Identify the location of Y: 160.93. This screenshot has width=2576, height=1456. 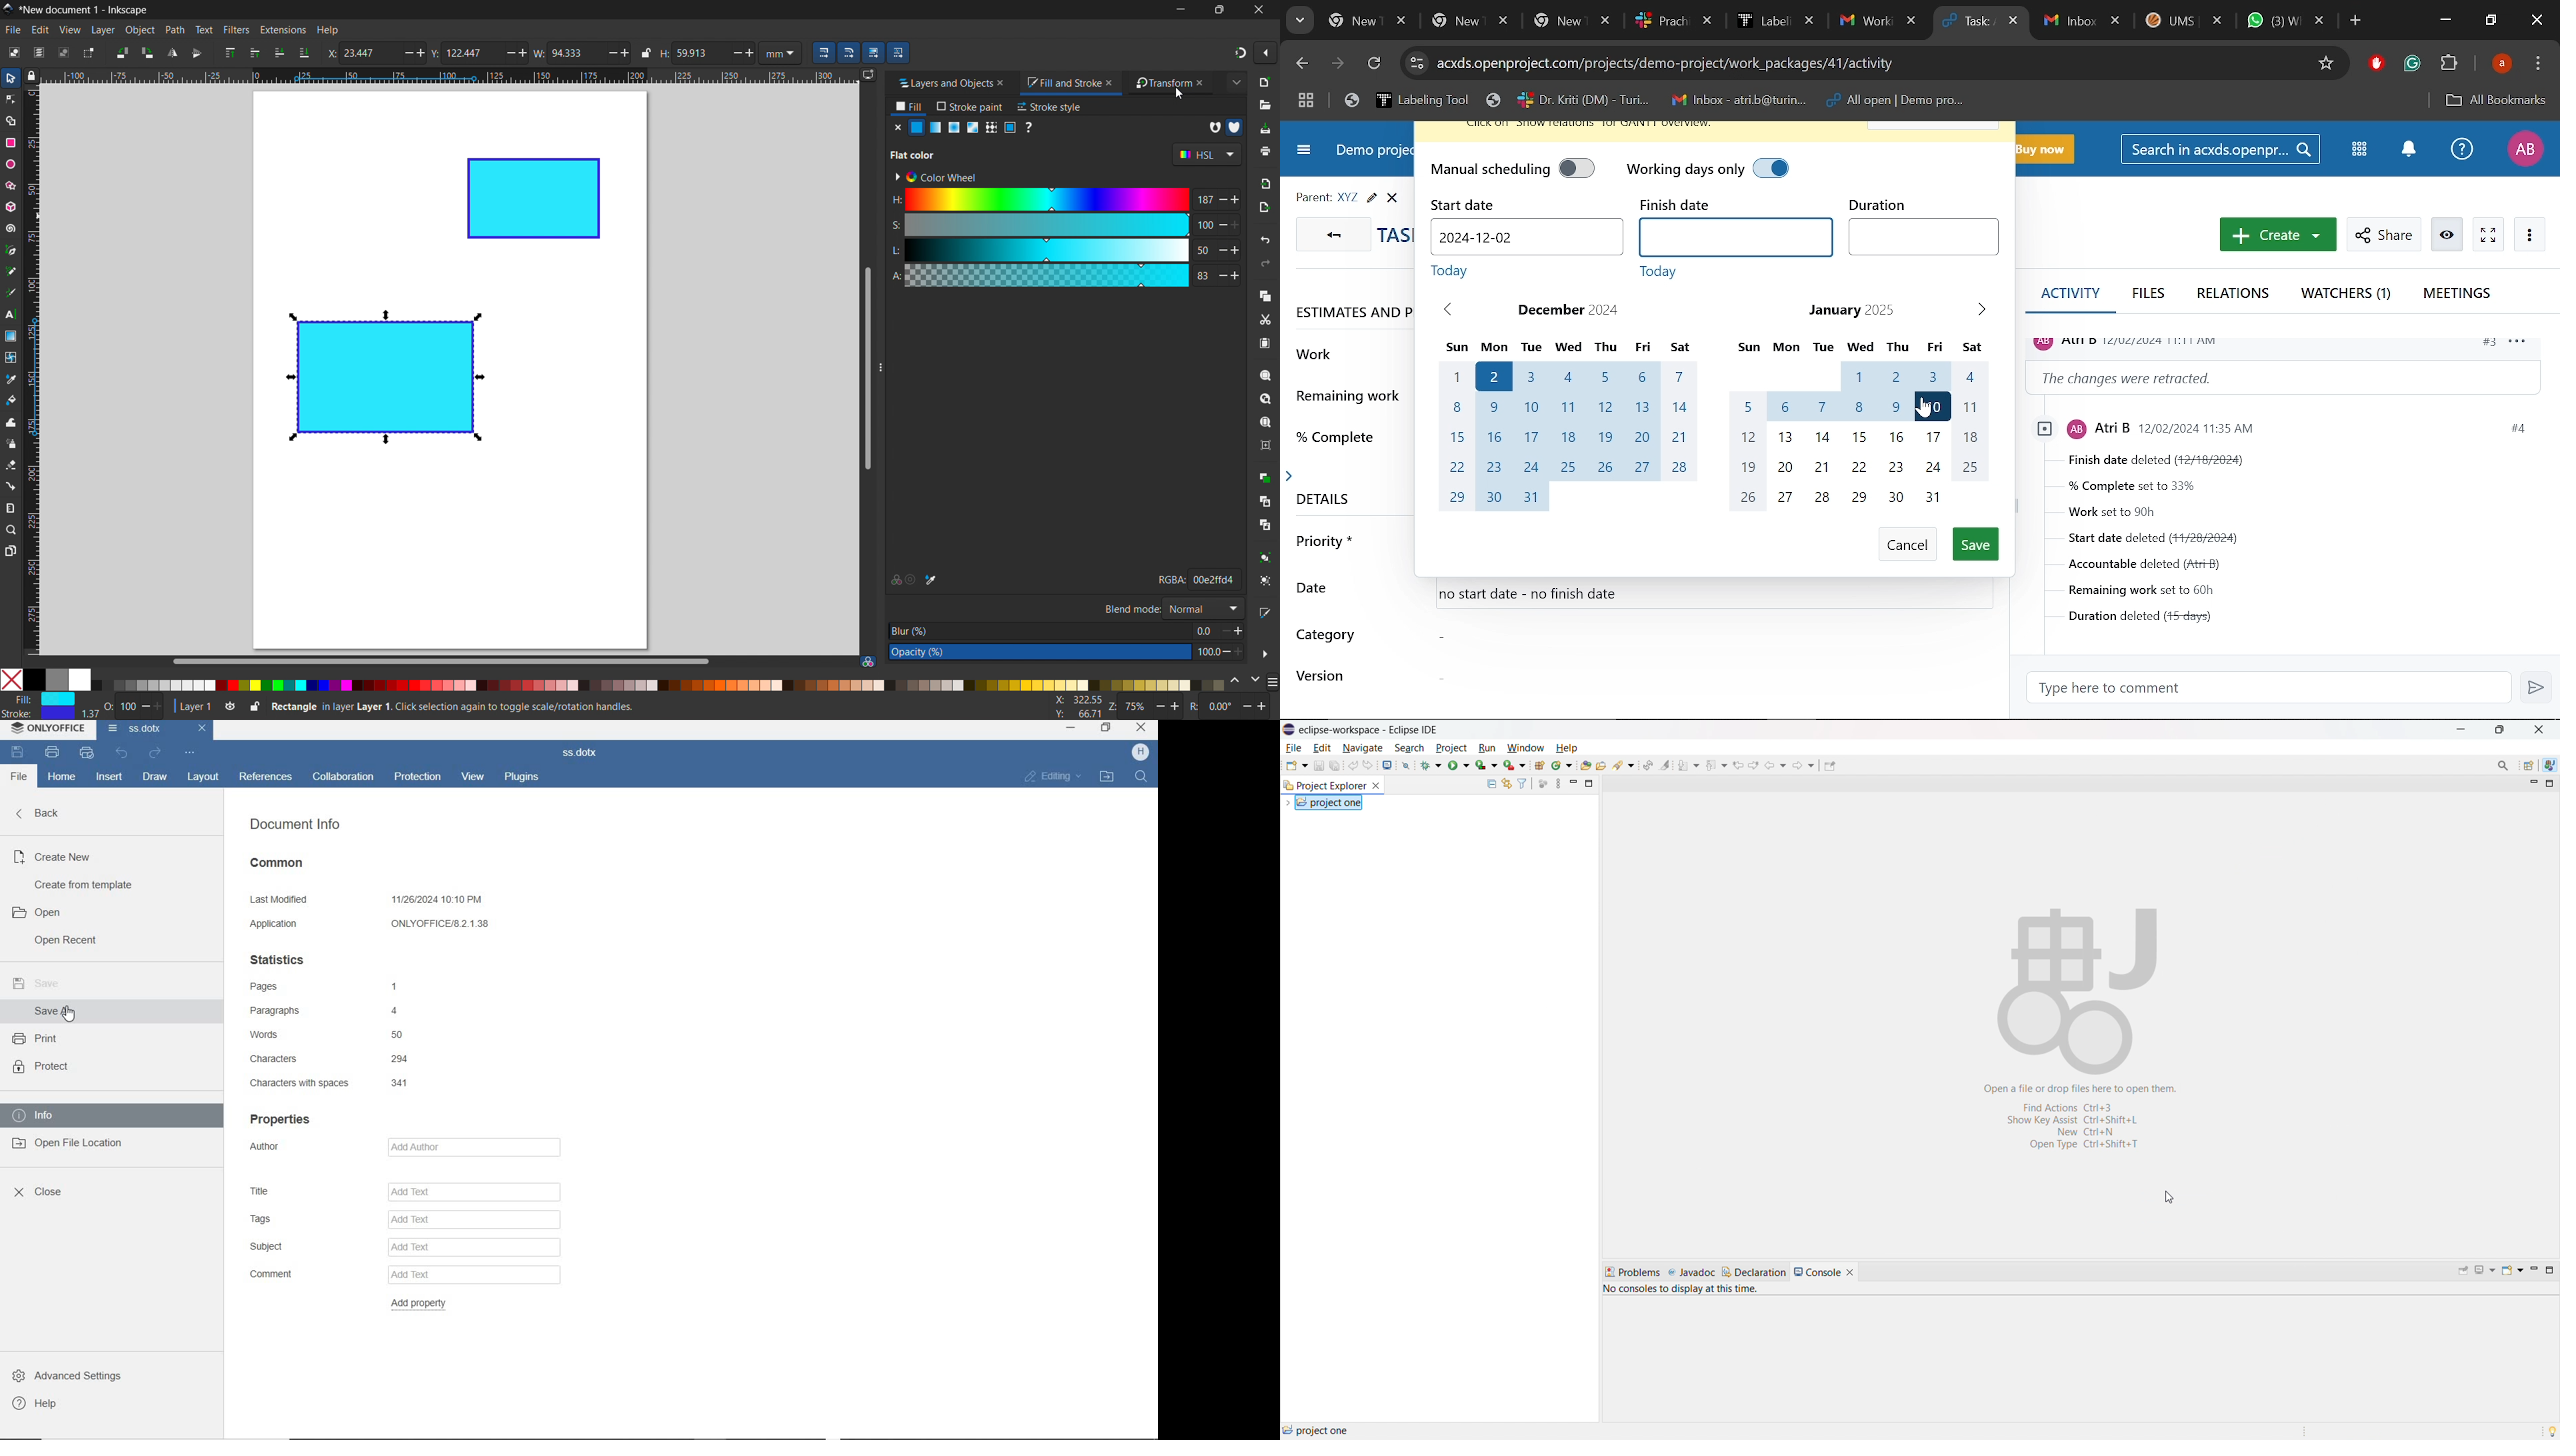
(1073, 715).